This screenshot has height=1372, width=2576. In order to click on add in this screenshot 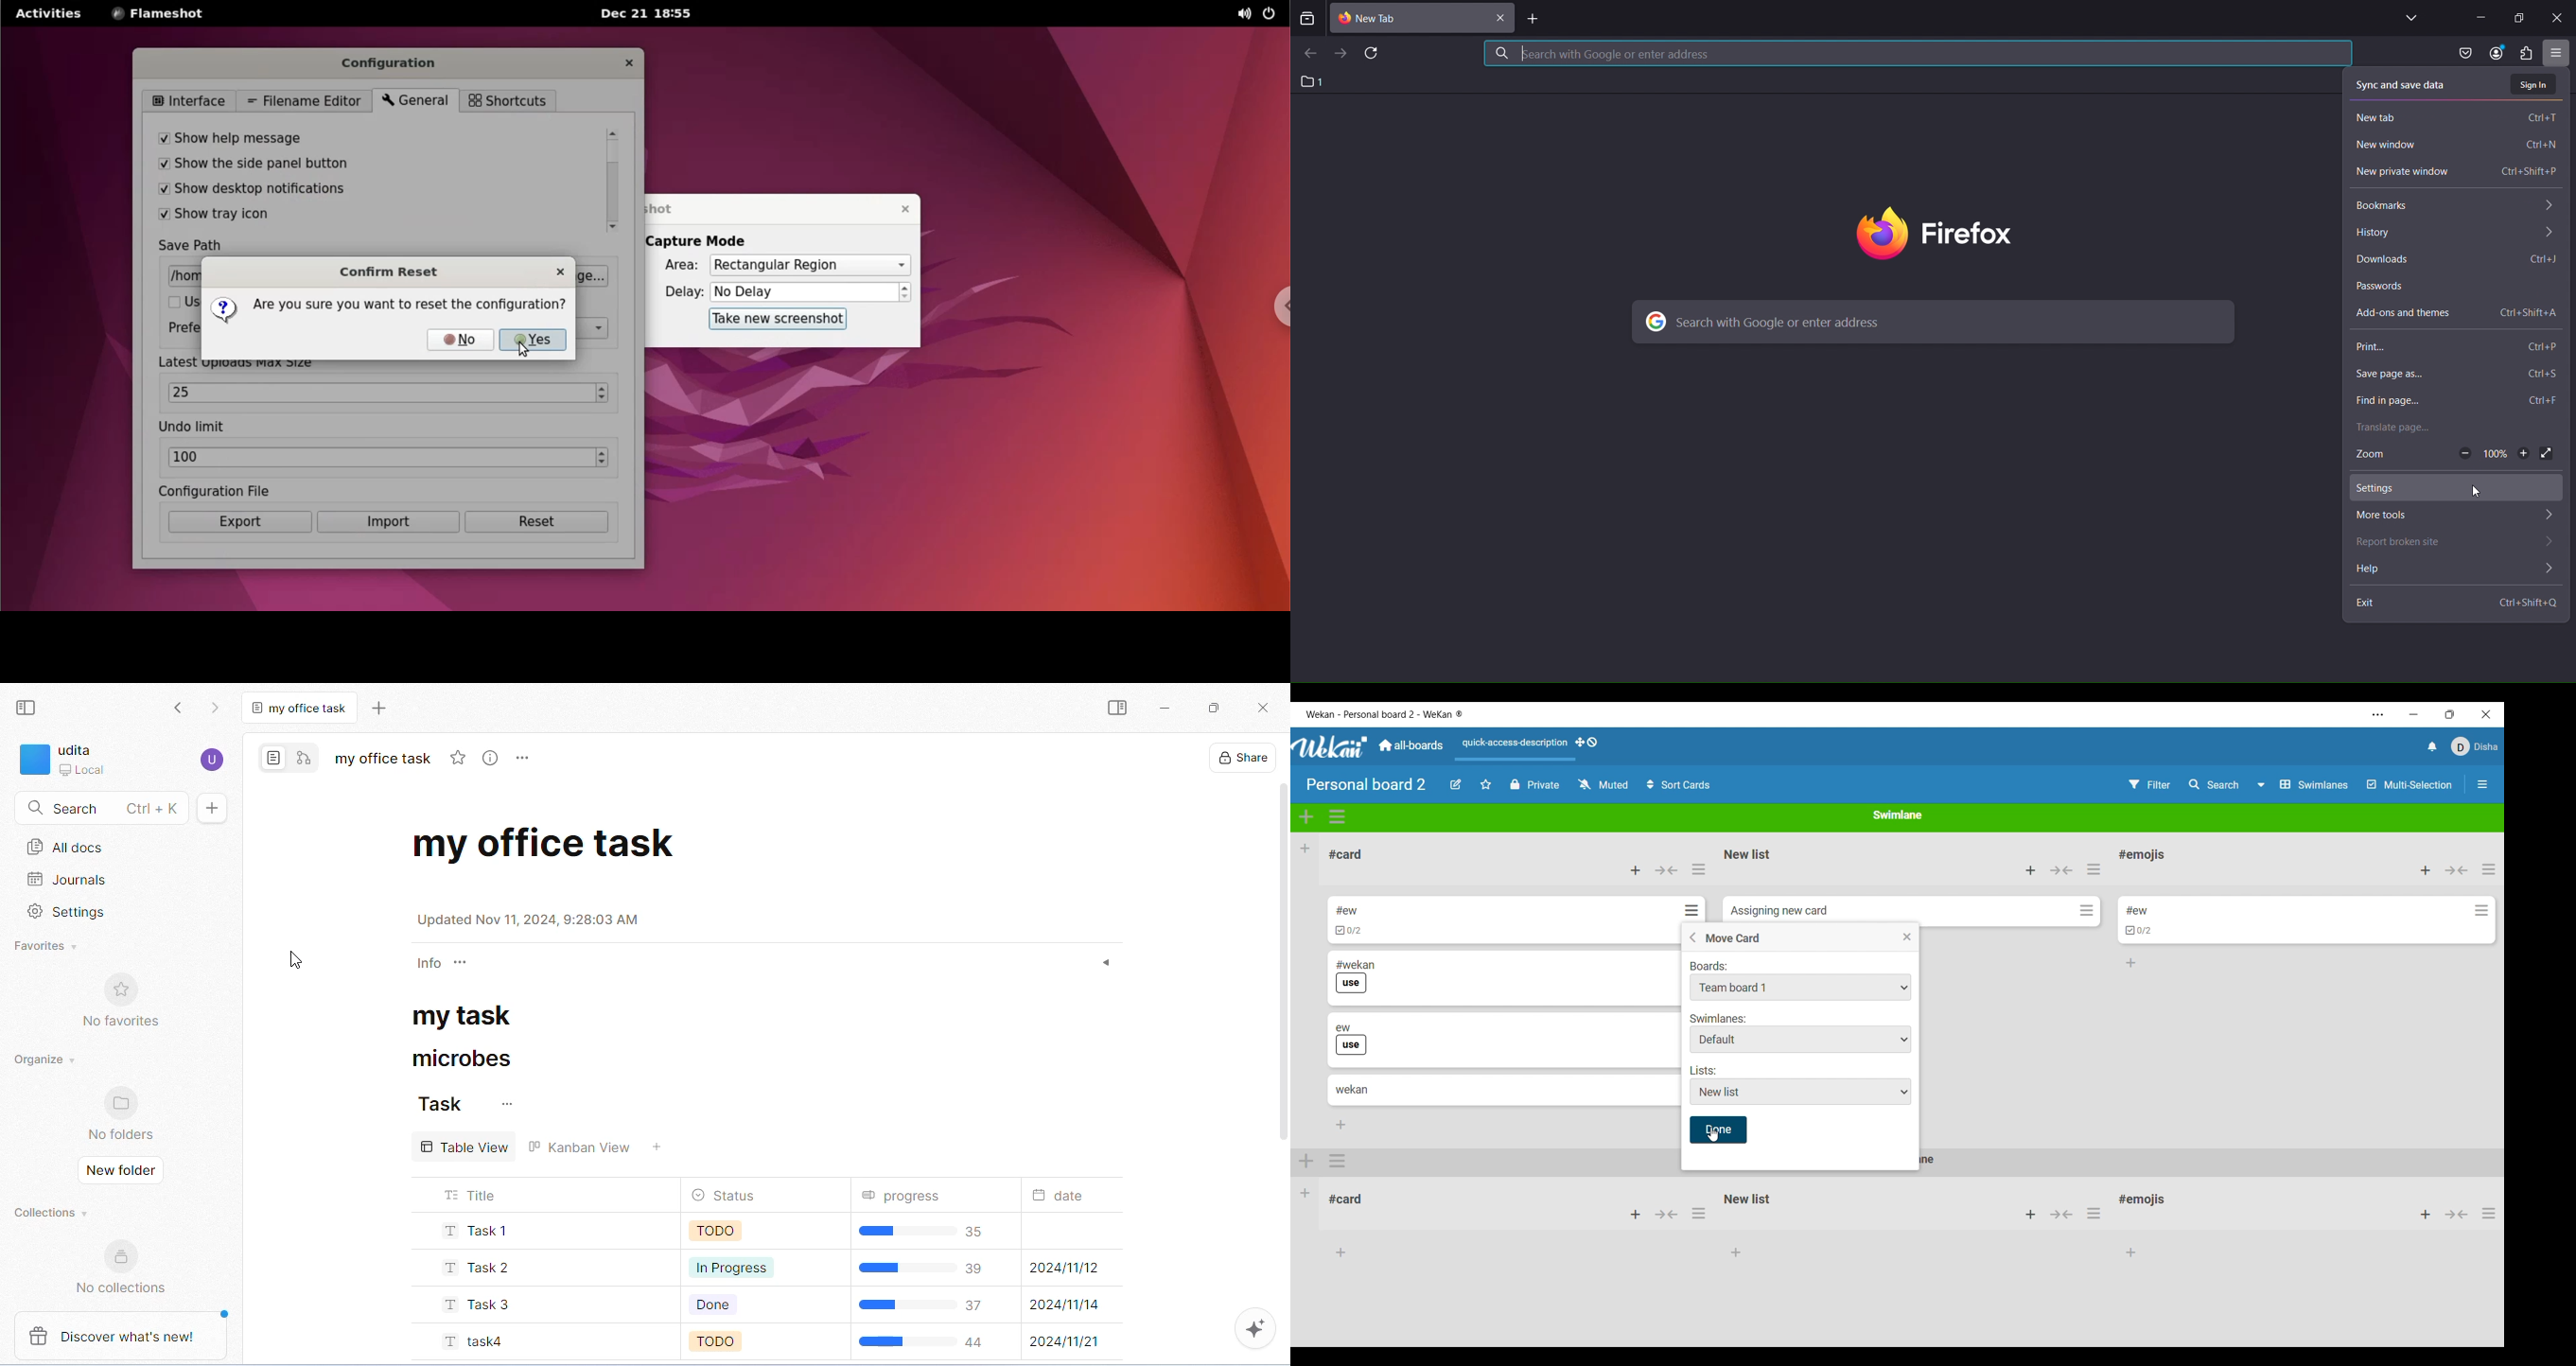, I will do `click(1635, 1215)`.